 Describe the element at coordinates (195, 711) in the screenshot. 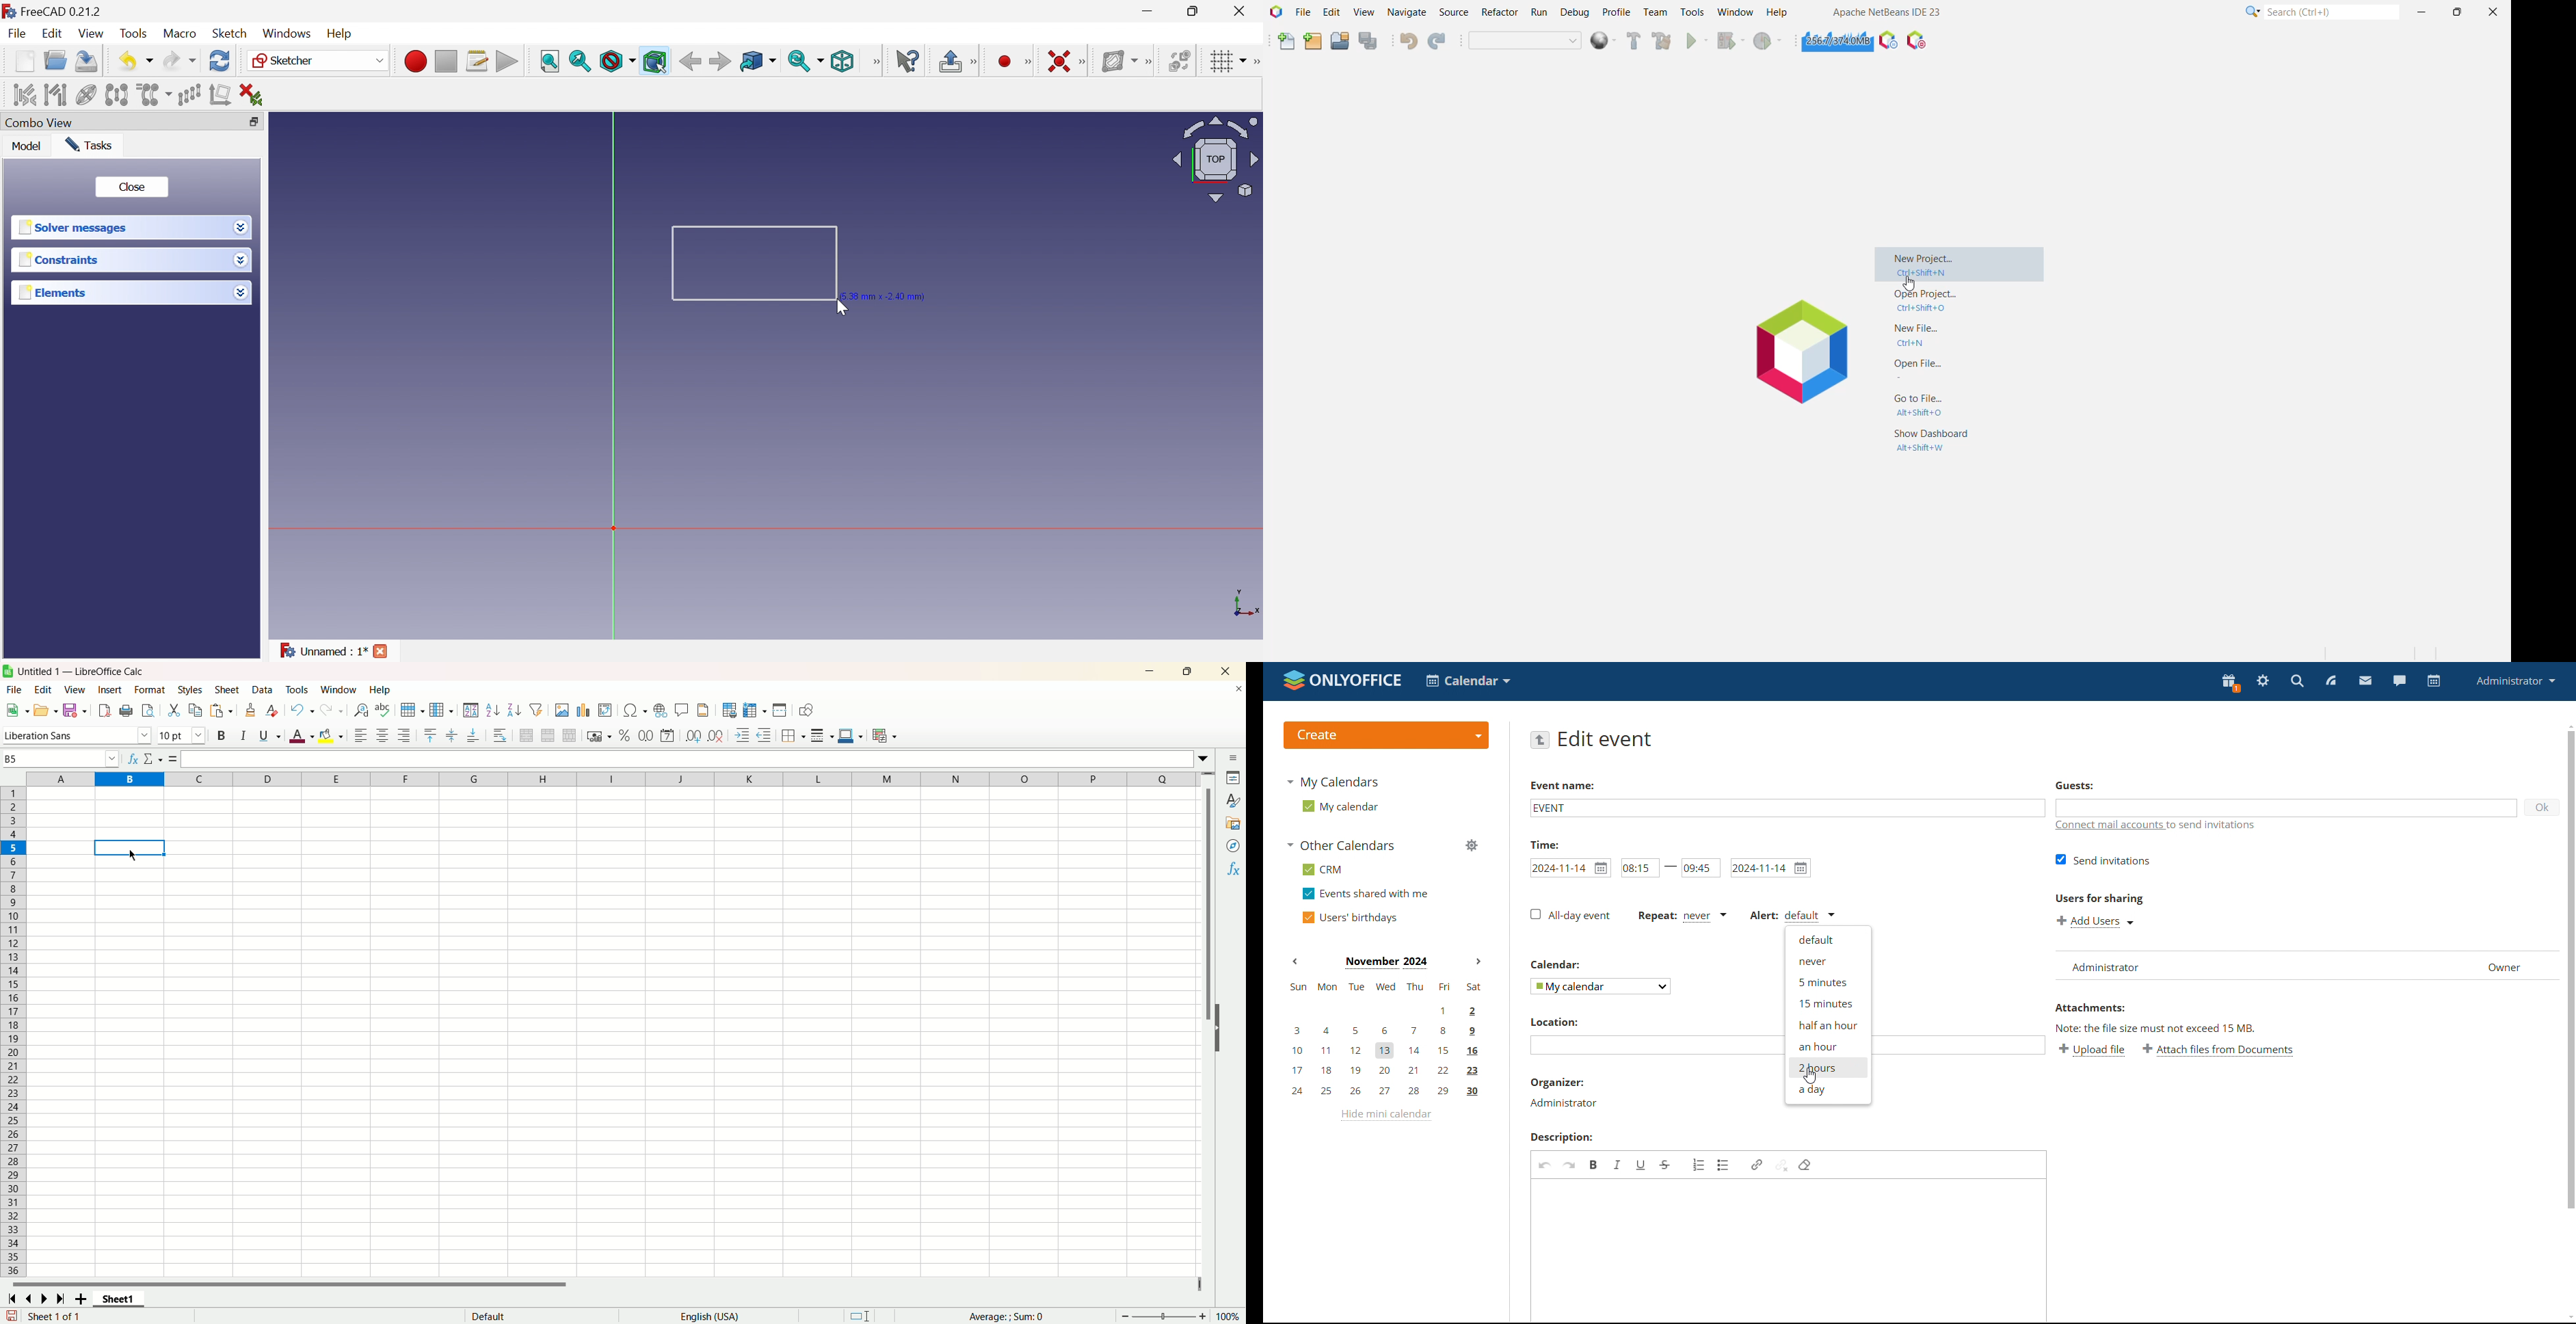

I see `copy` at that location.